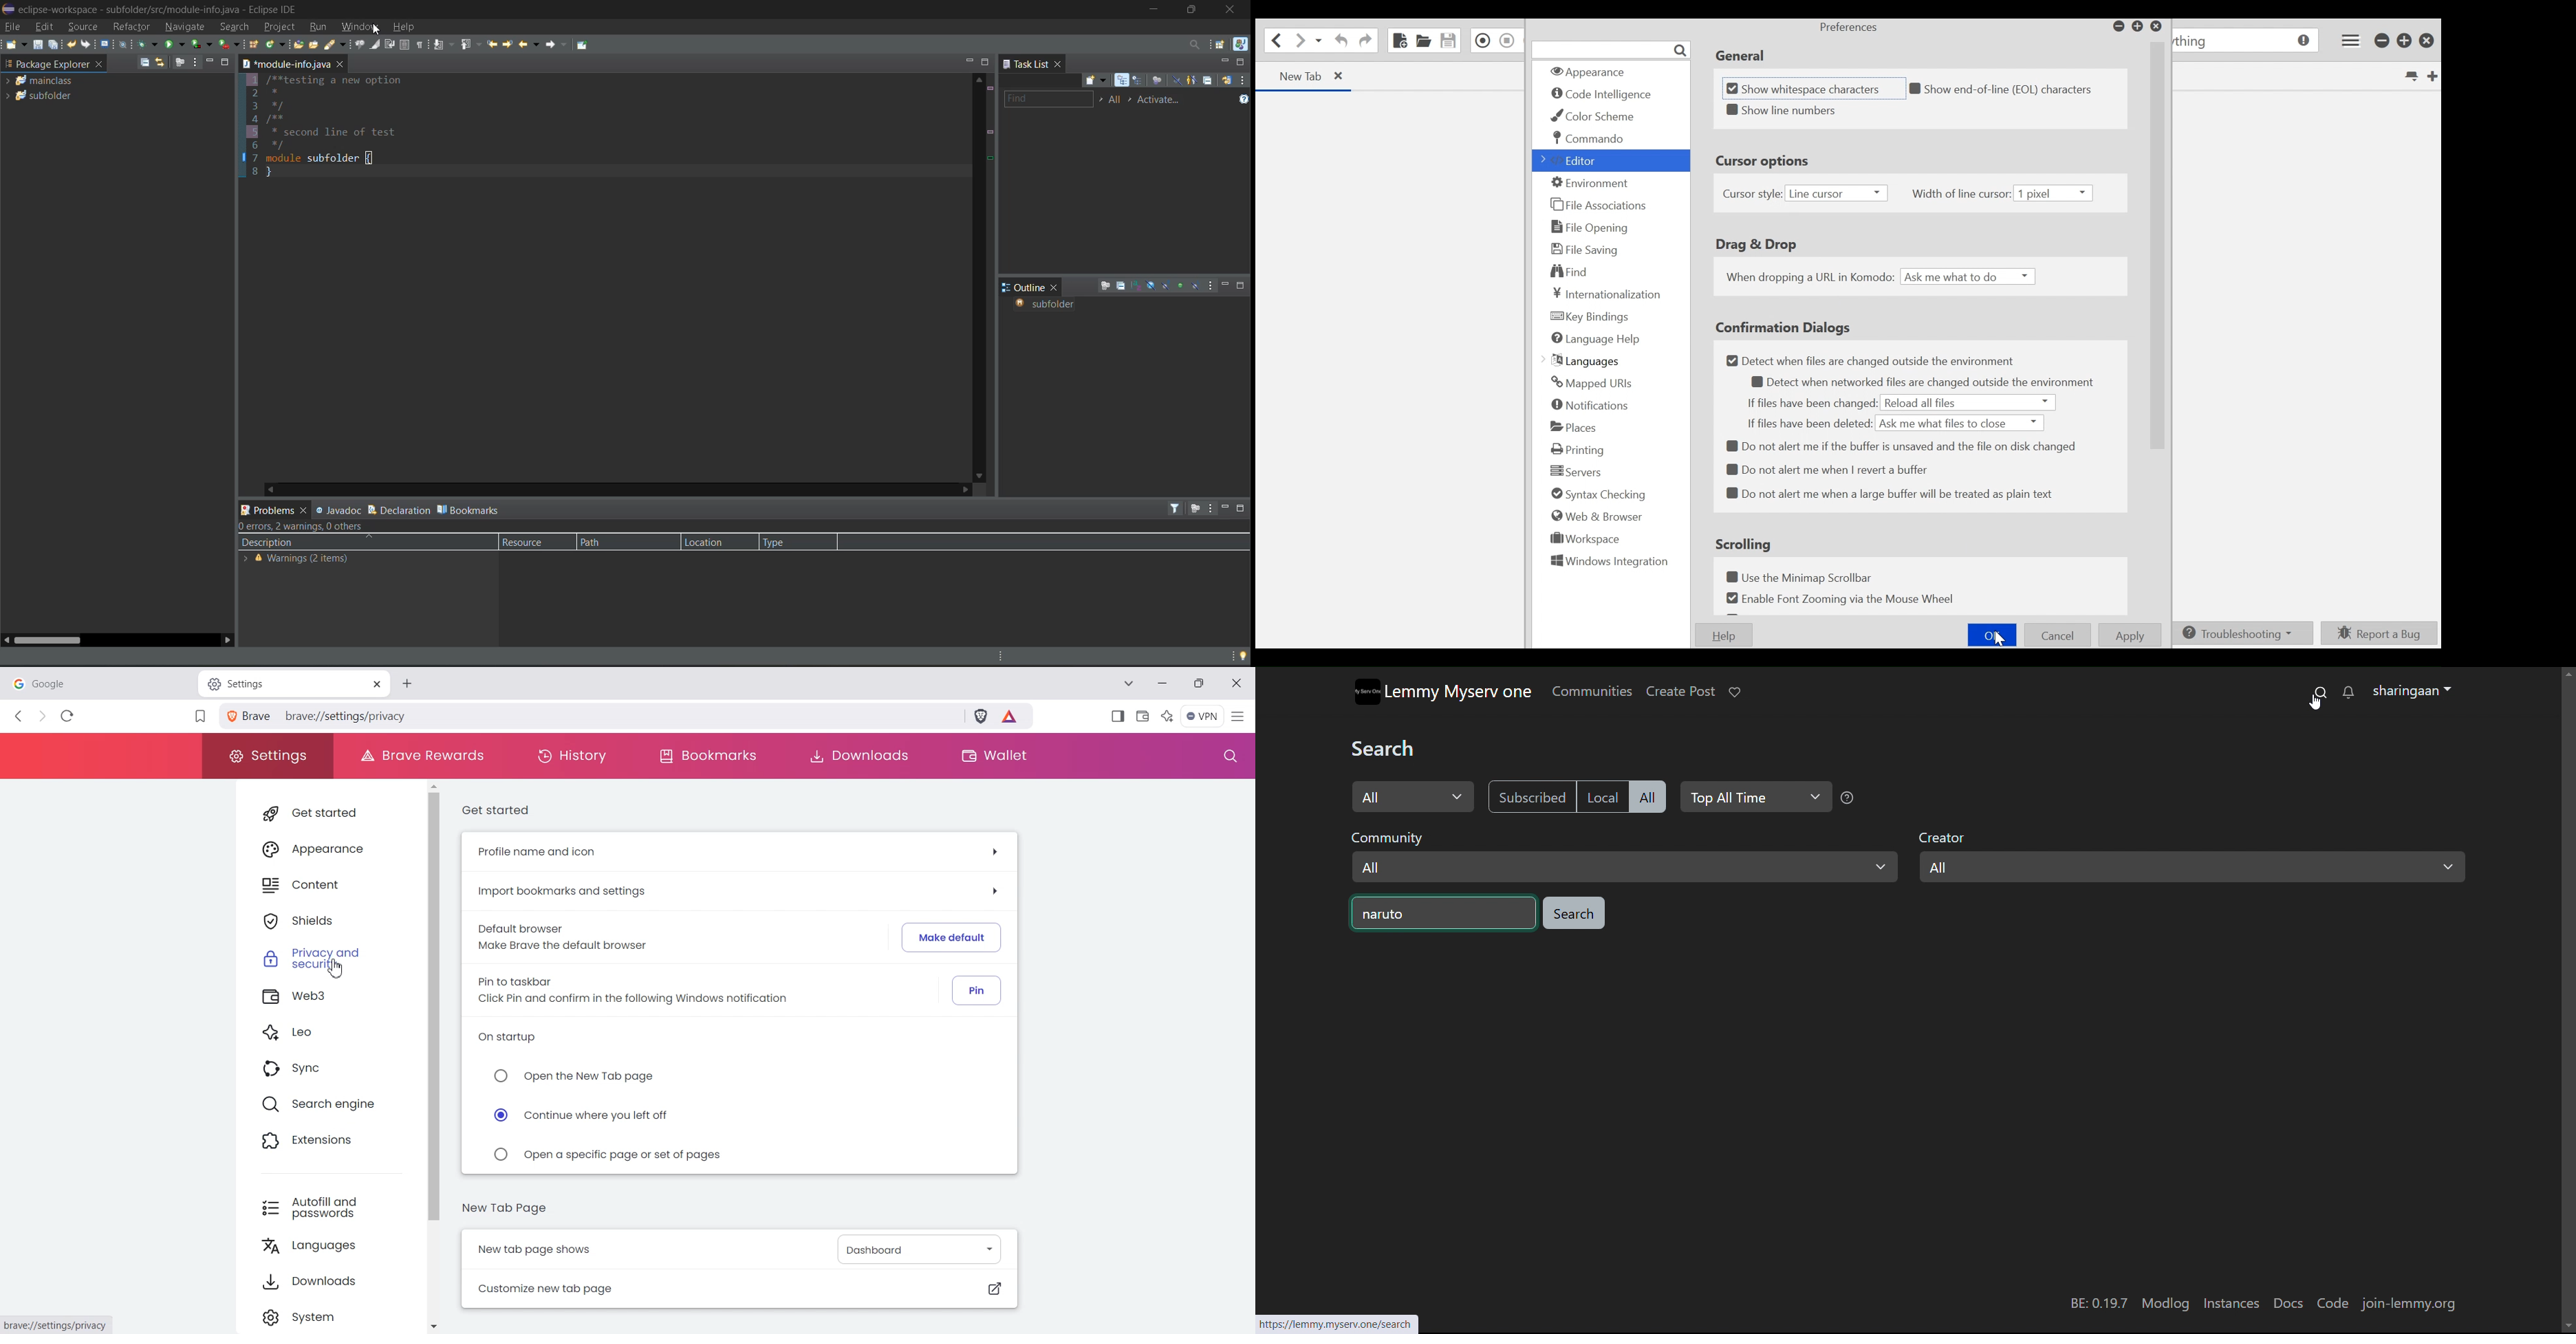 The width and height of the screenshot is (2576, 1344). Describe the element at coordinates (1588, 182) in the screenshot. I see `Environment` at that location.